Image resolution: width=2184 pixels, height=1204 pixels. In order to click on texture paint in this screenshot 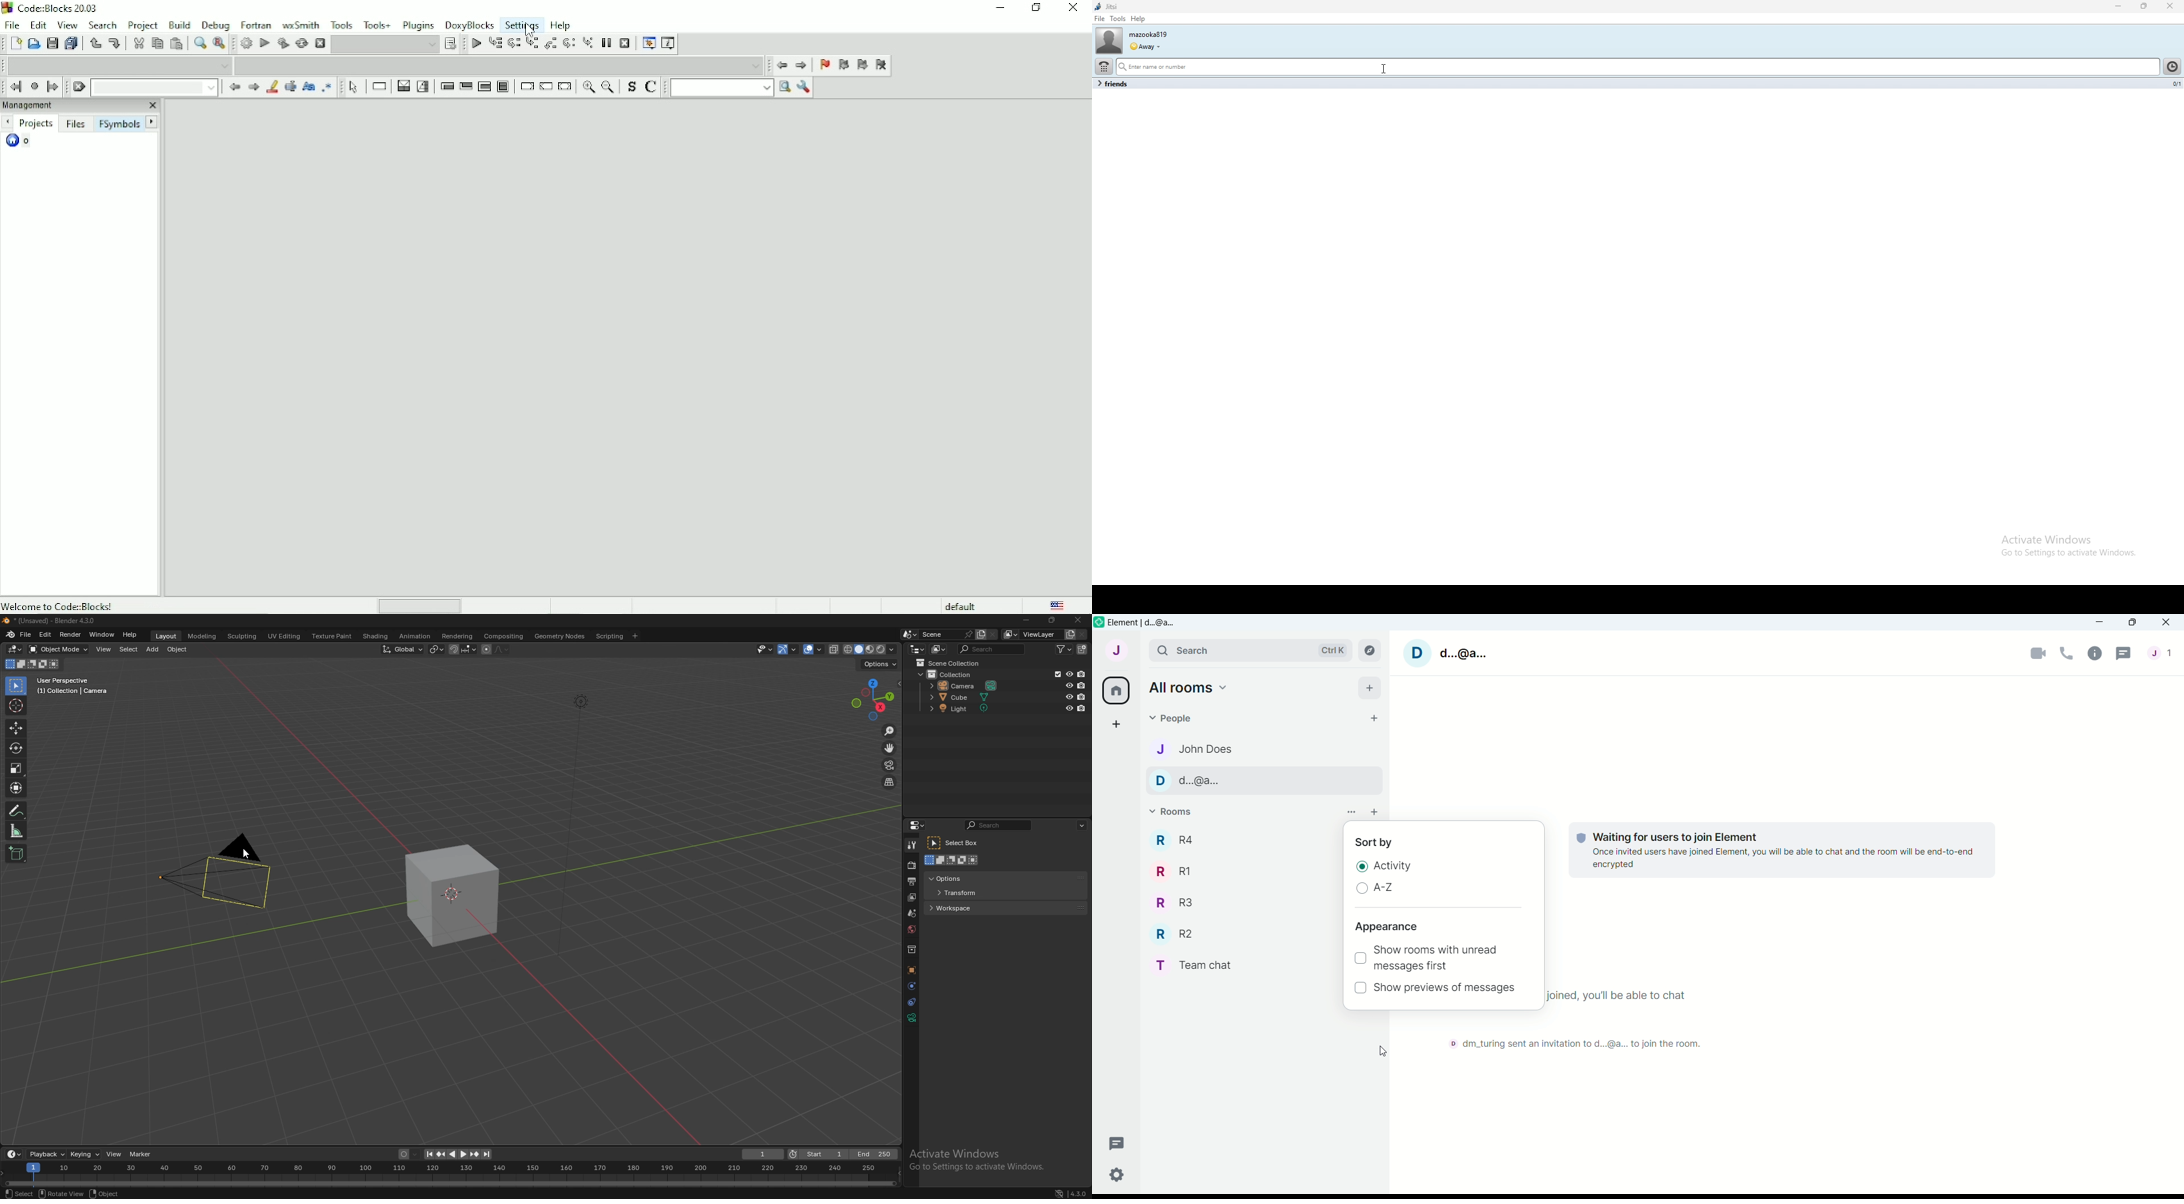, I will do `click(332, 637)`.